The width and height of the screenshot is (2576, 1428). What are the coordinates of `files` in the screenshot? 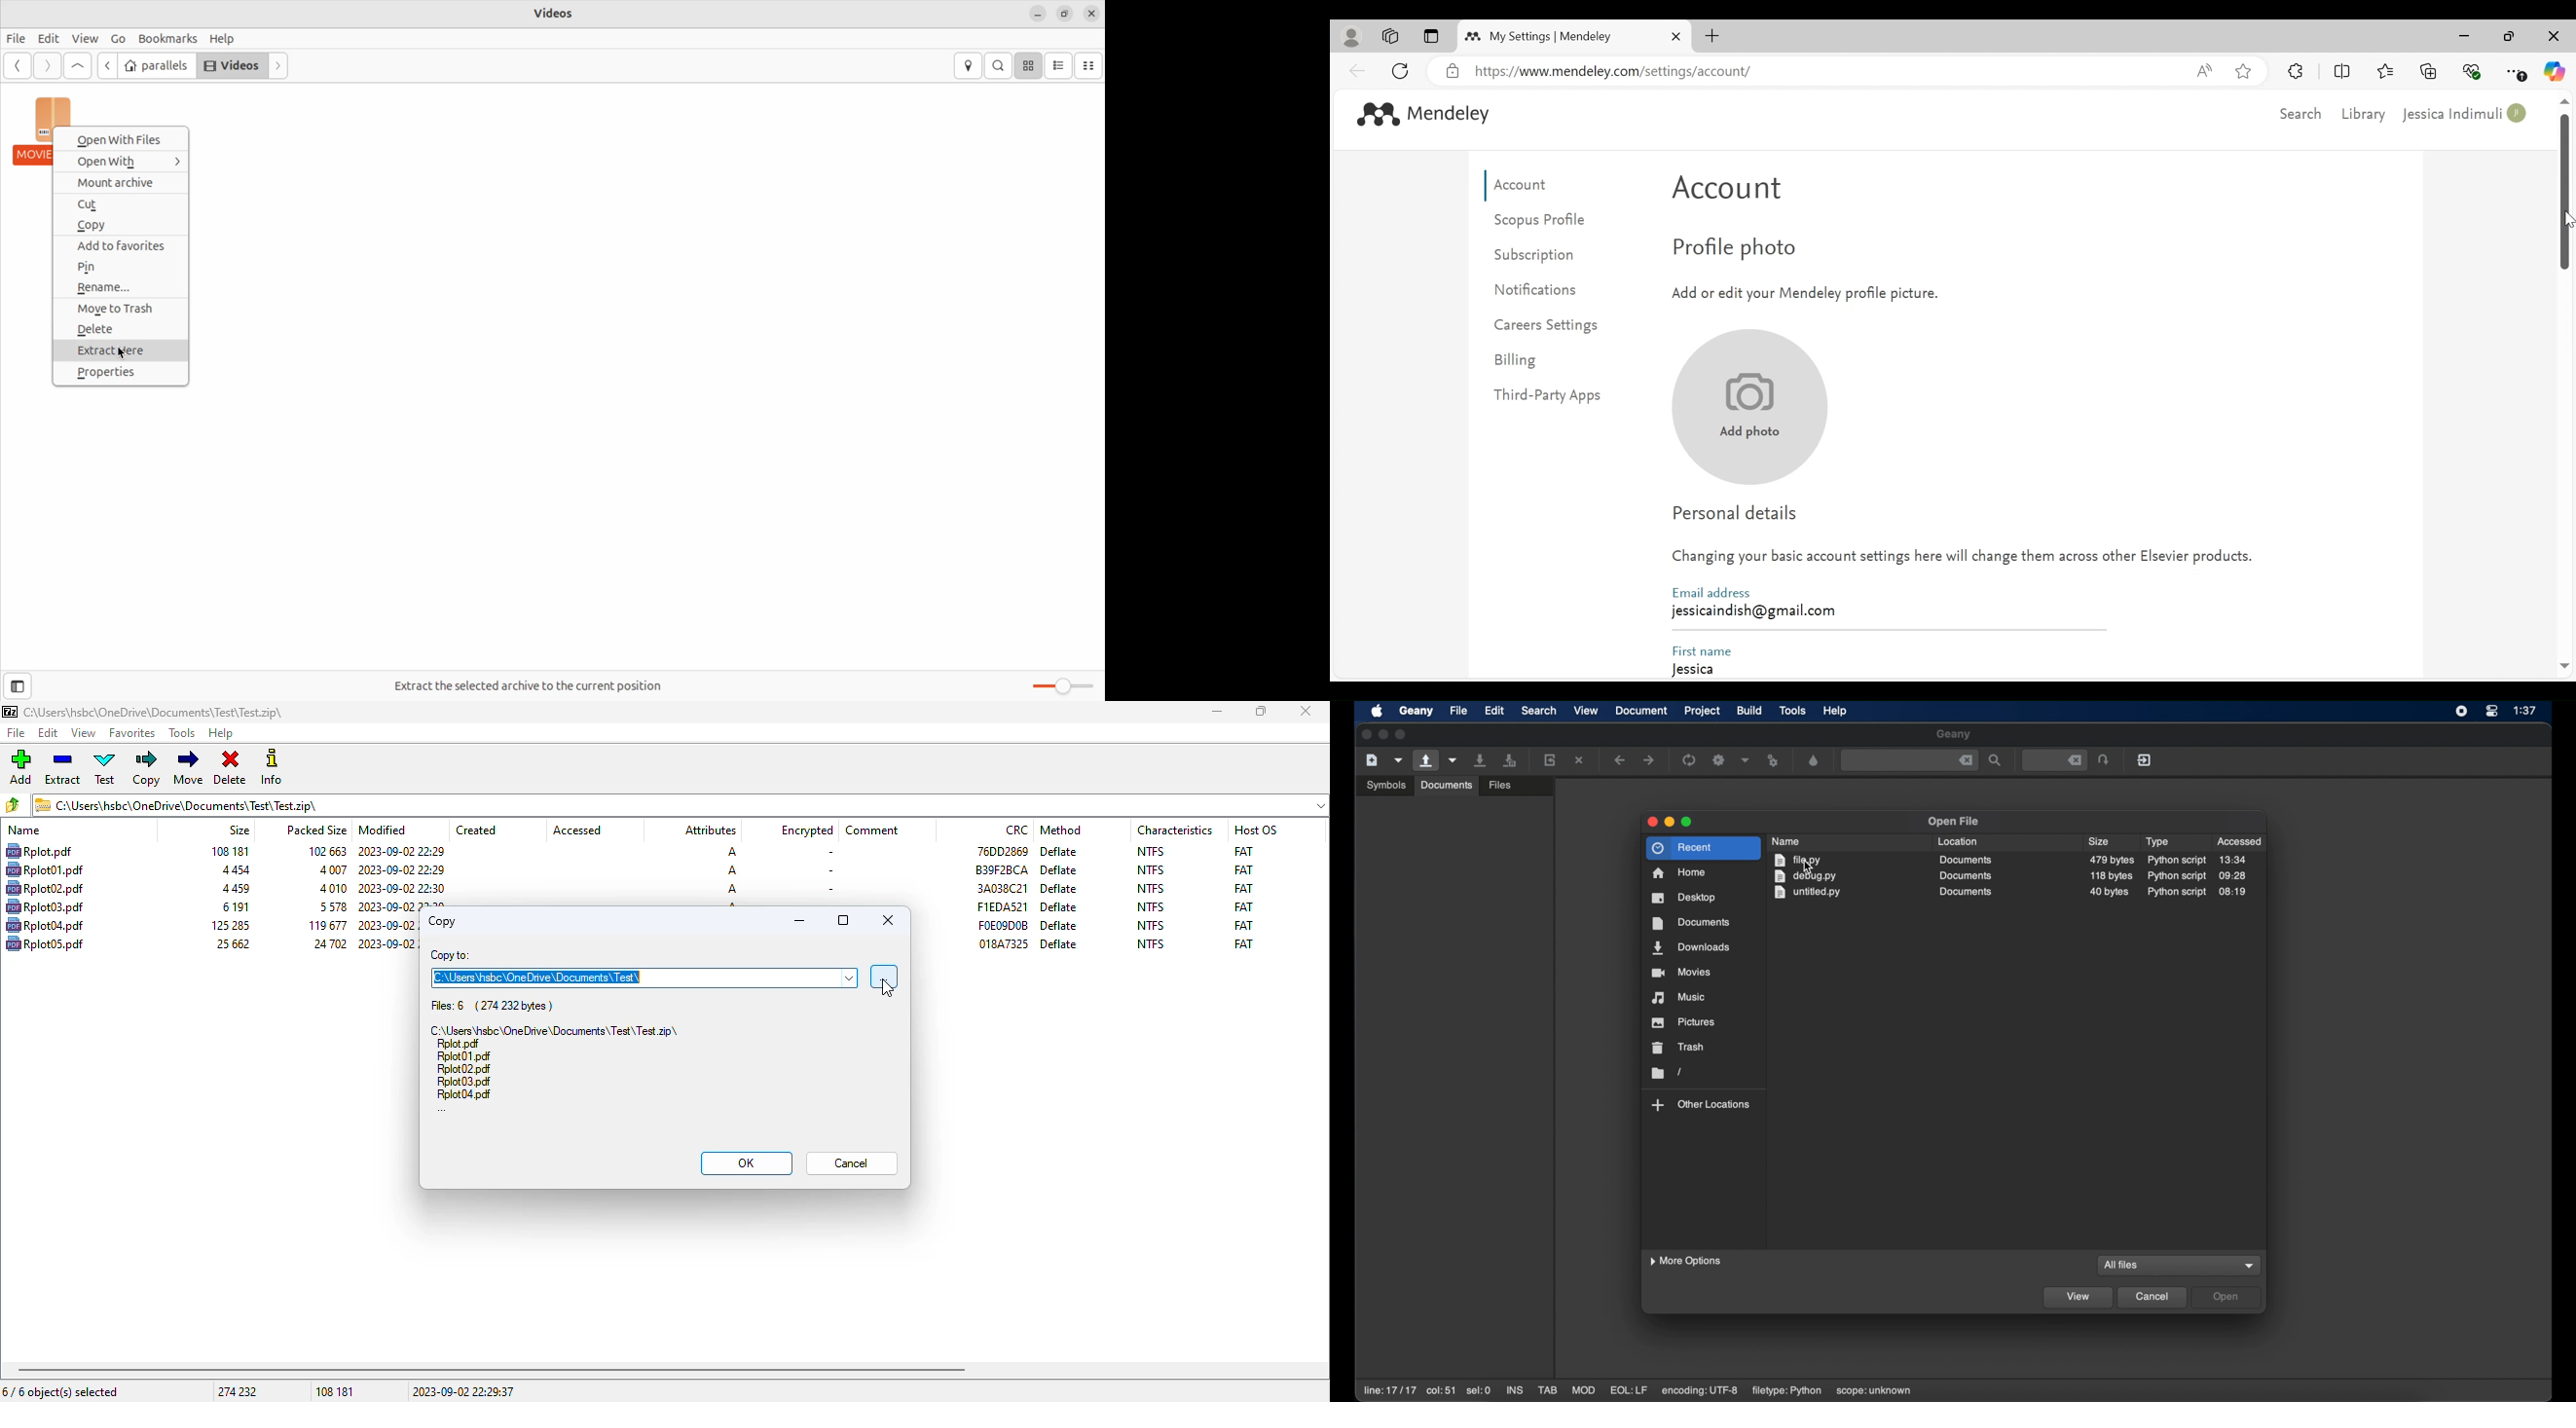 It's located at (1502, 783).